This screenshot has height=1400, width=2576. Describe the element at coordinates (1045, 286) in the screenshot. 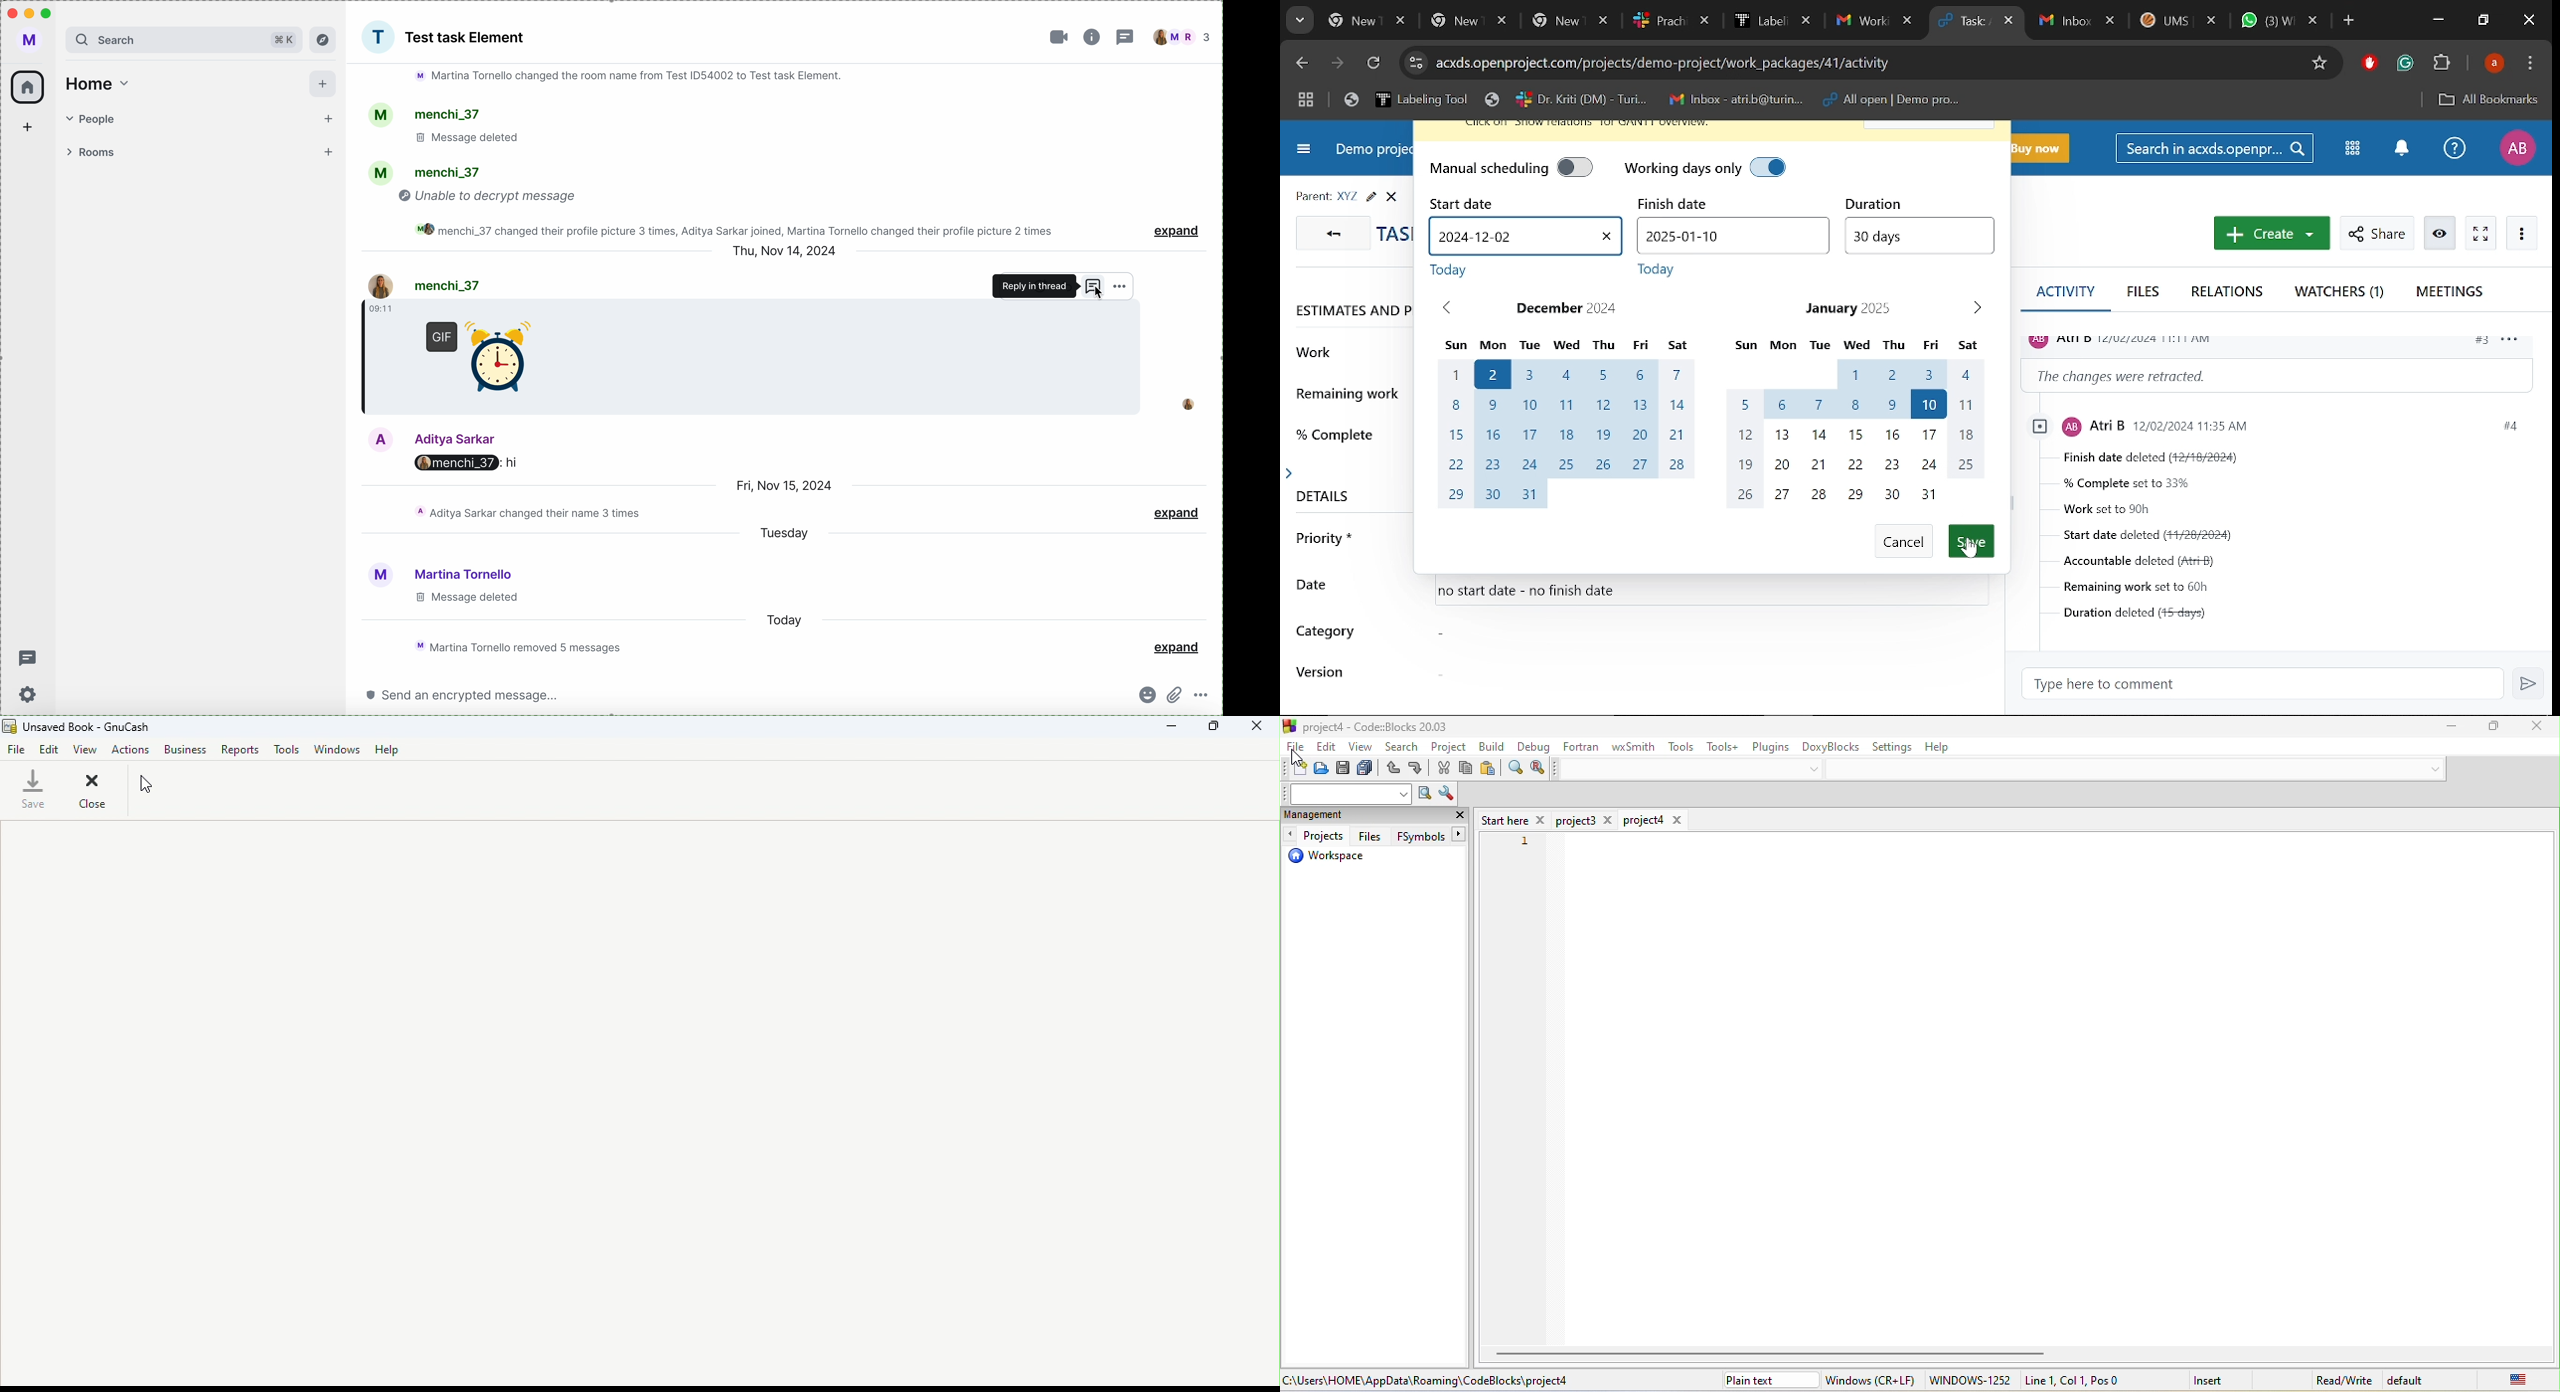

I see `click on reply in thread` at that location.